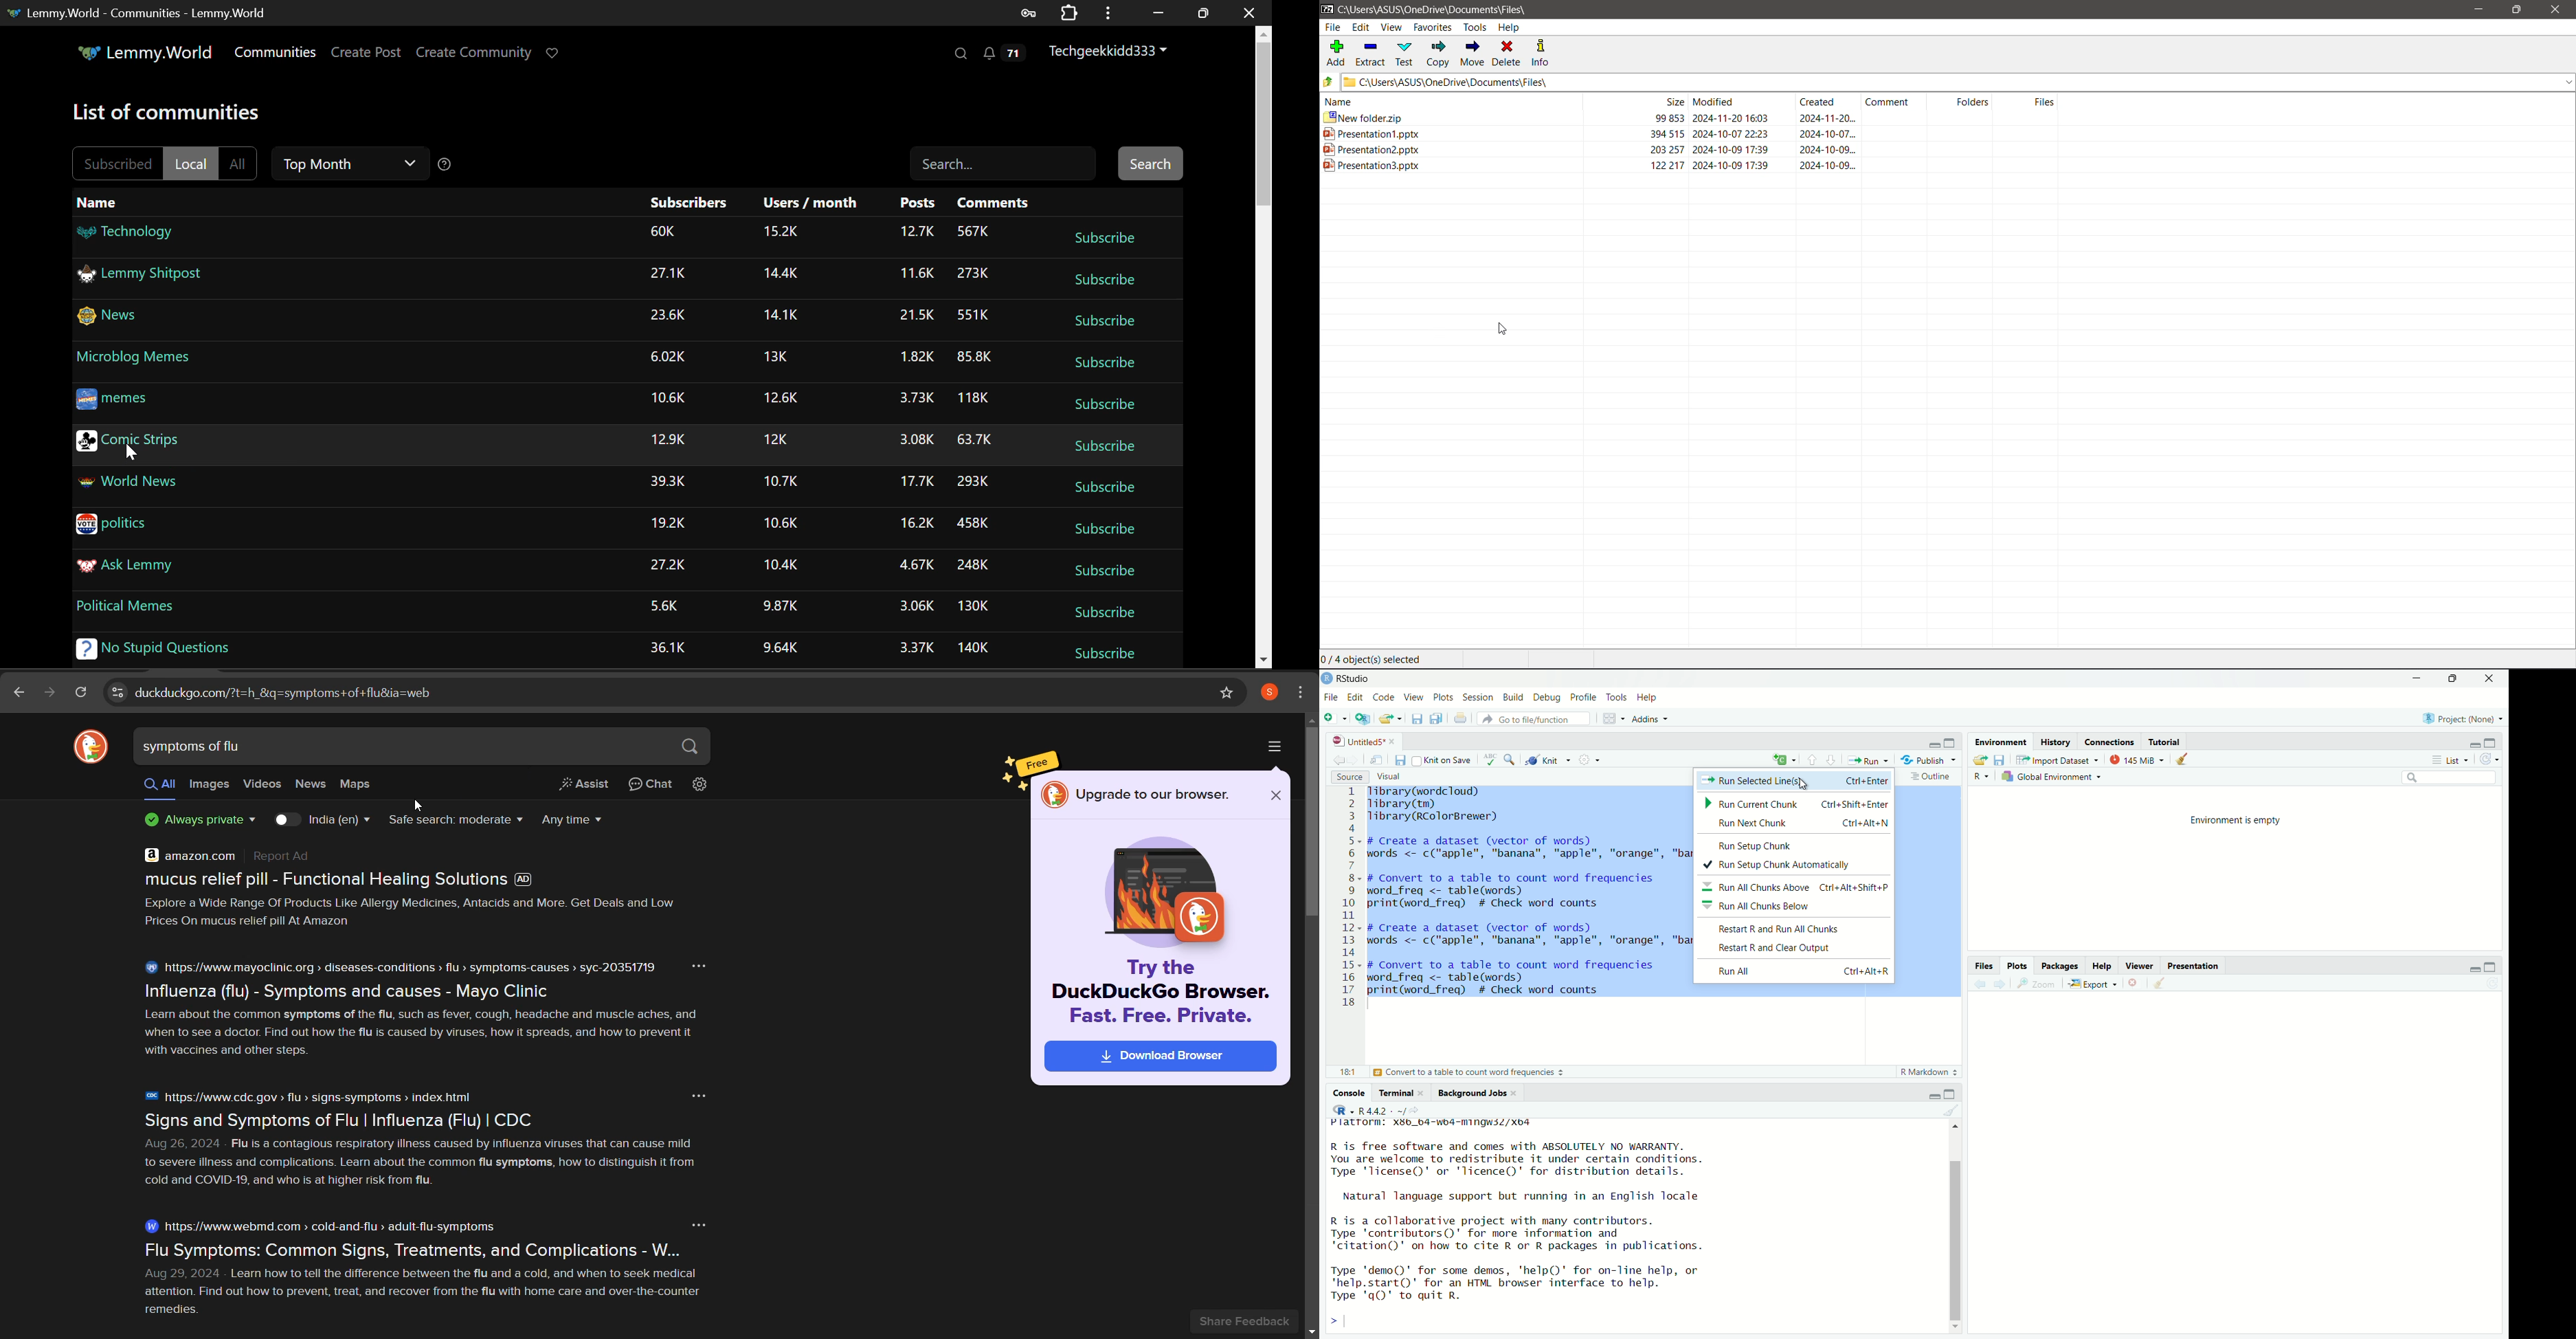 This screenshot has height=1344, width=2576. I want to click on Show in the new window, so click(1375, 760).